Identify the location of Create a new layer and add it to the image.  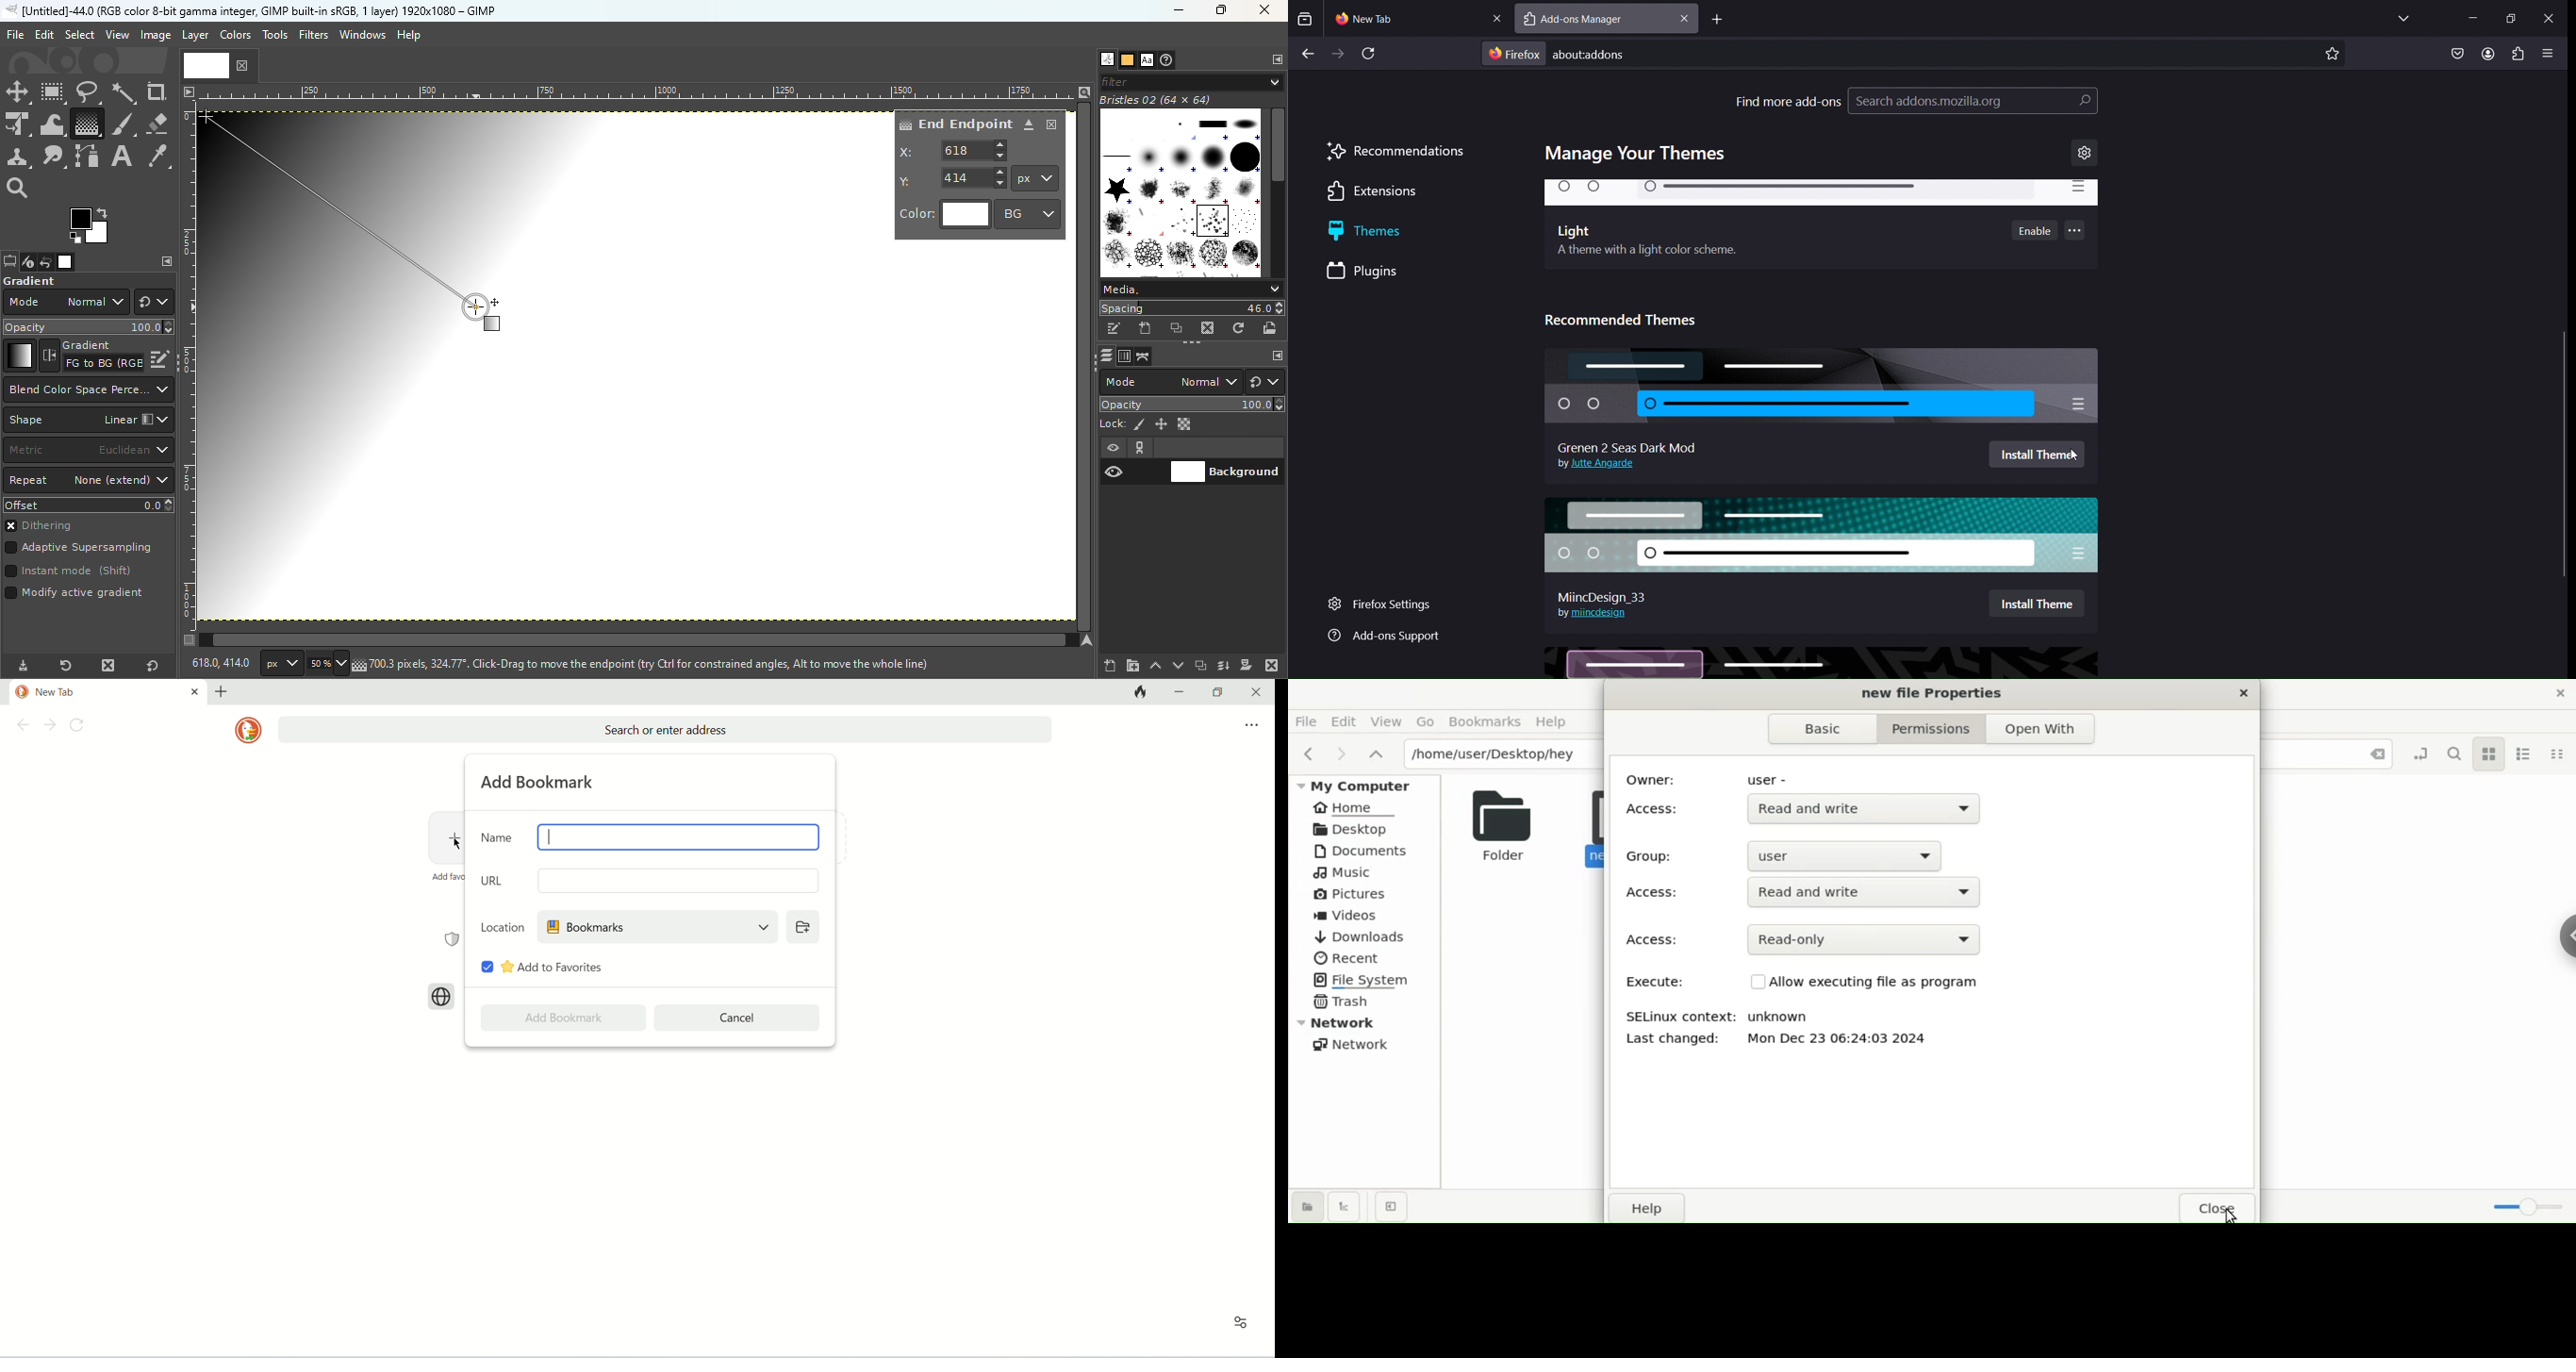
(1111, 666).